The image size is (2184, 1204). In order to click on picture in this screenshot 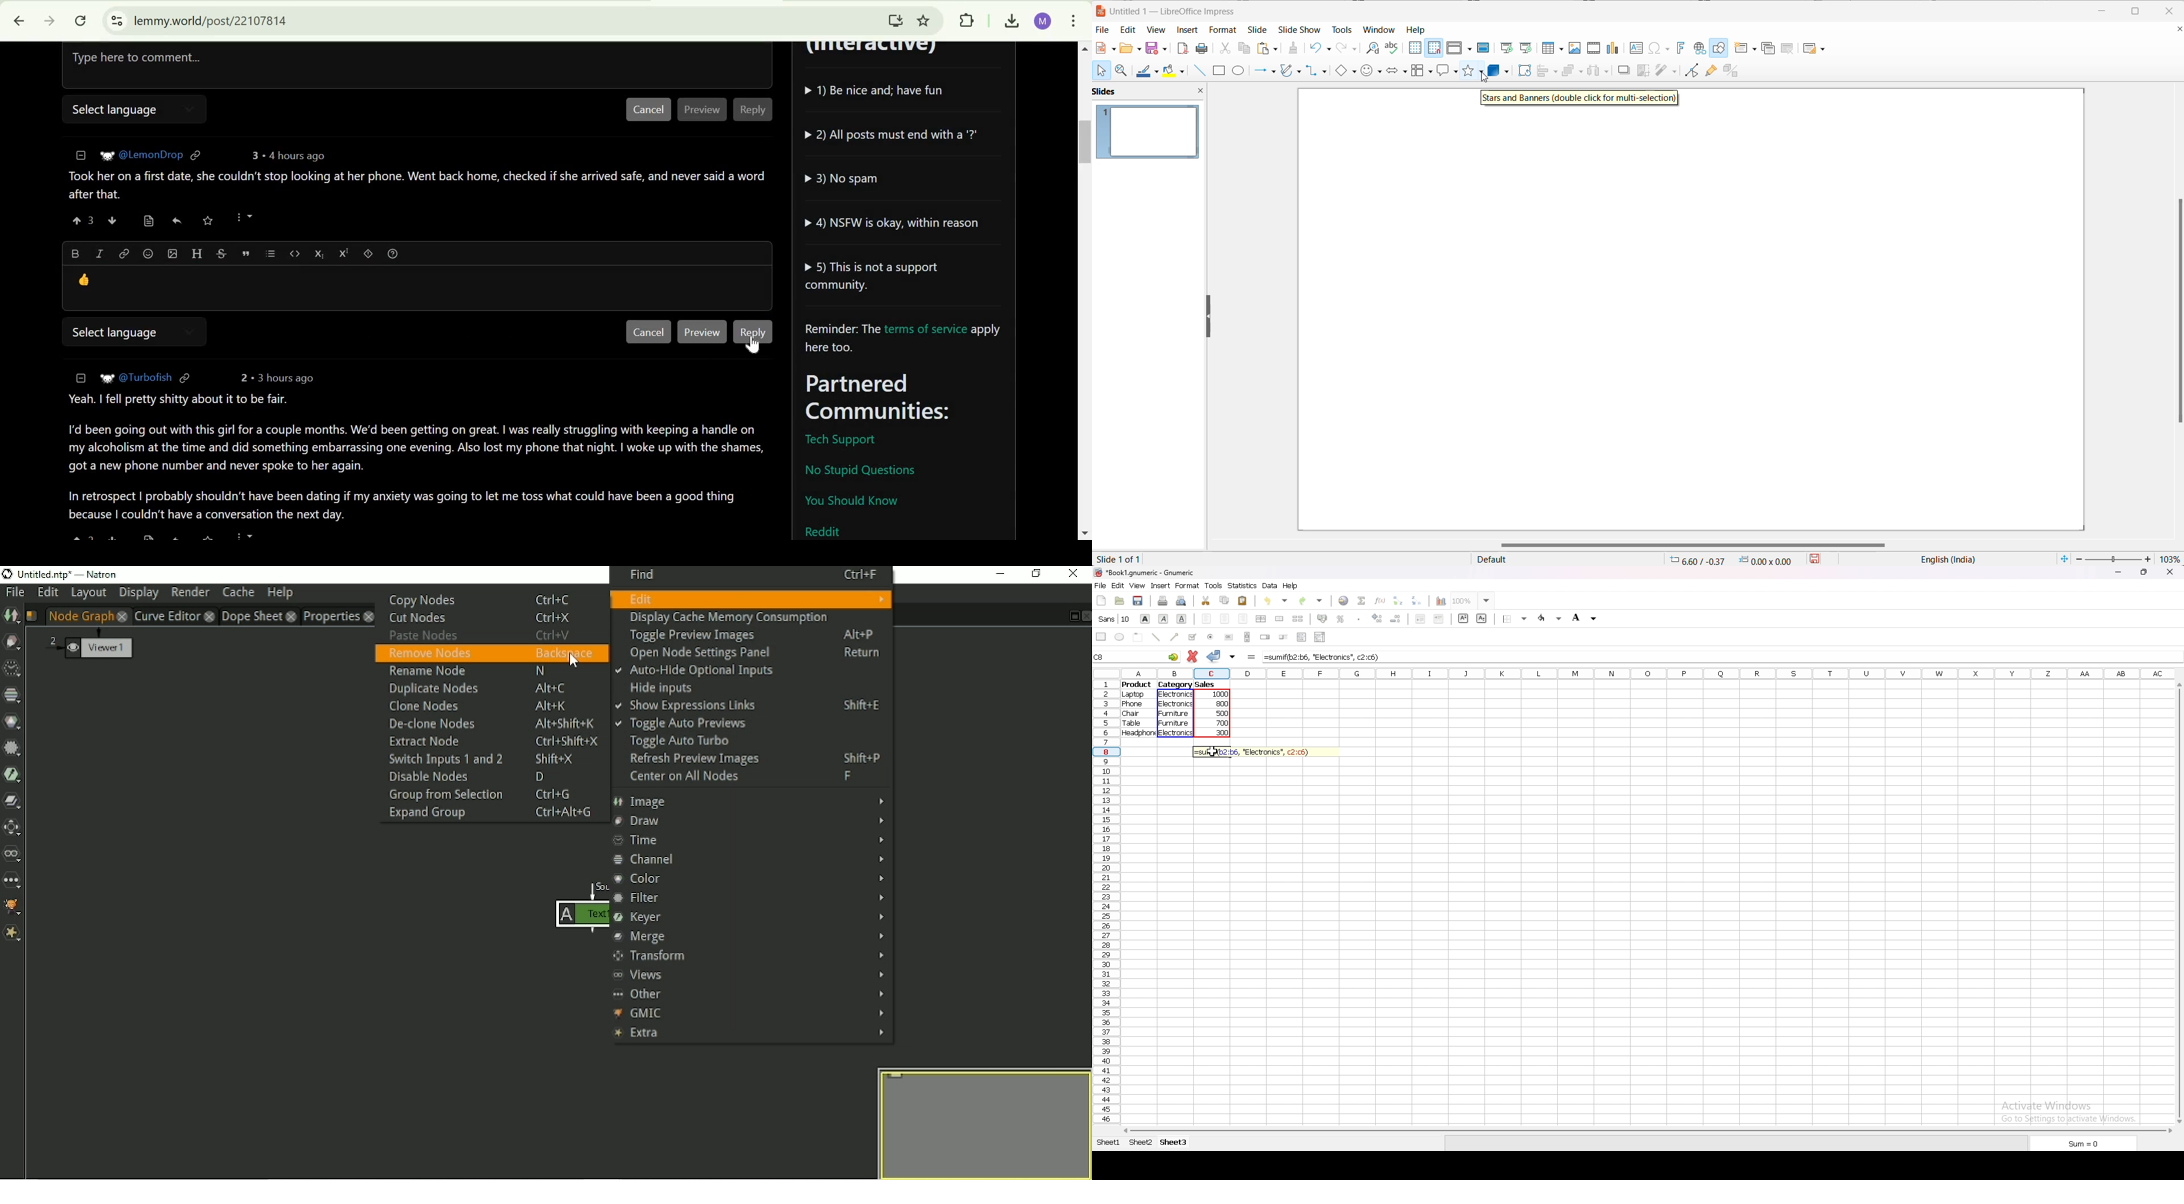, I will do `click(107, 155)`.